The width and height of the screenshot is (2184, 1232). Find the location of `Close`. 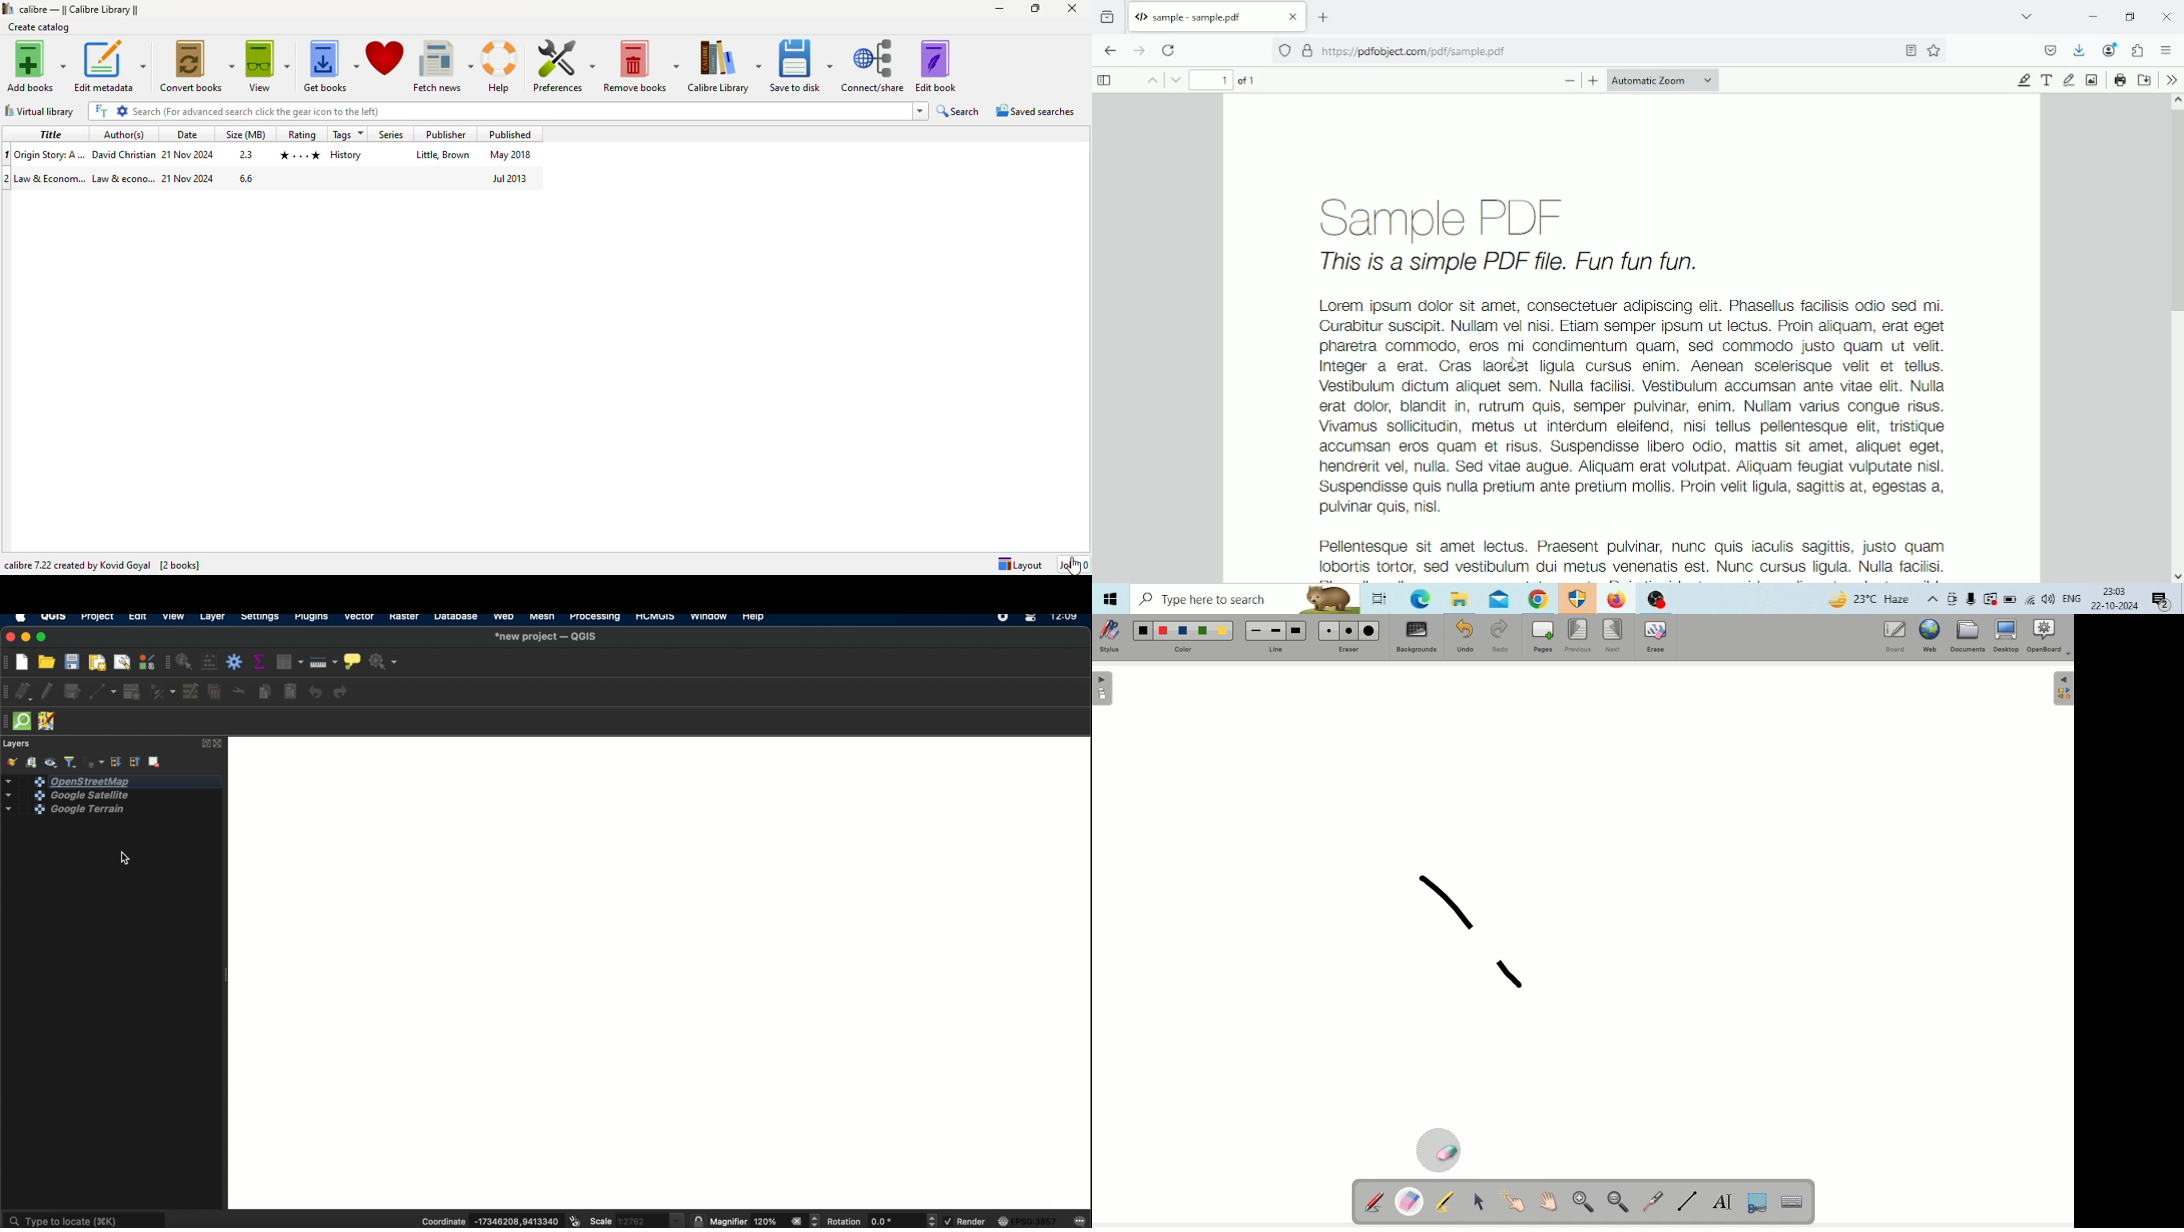

Close is located at coordinates (2168, 17).